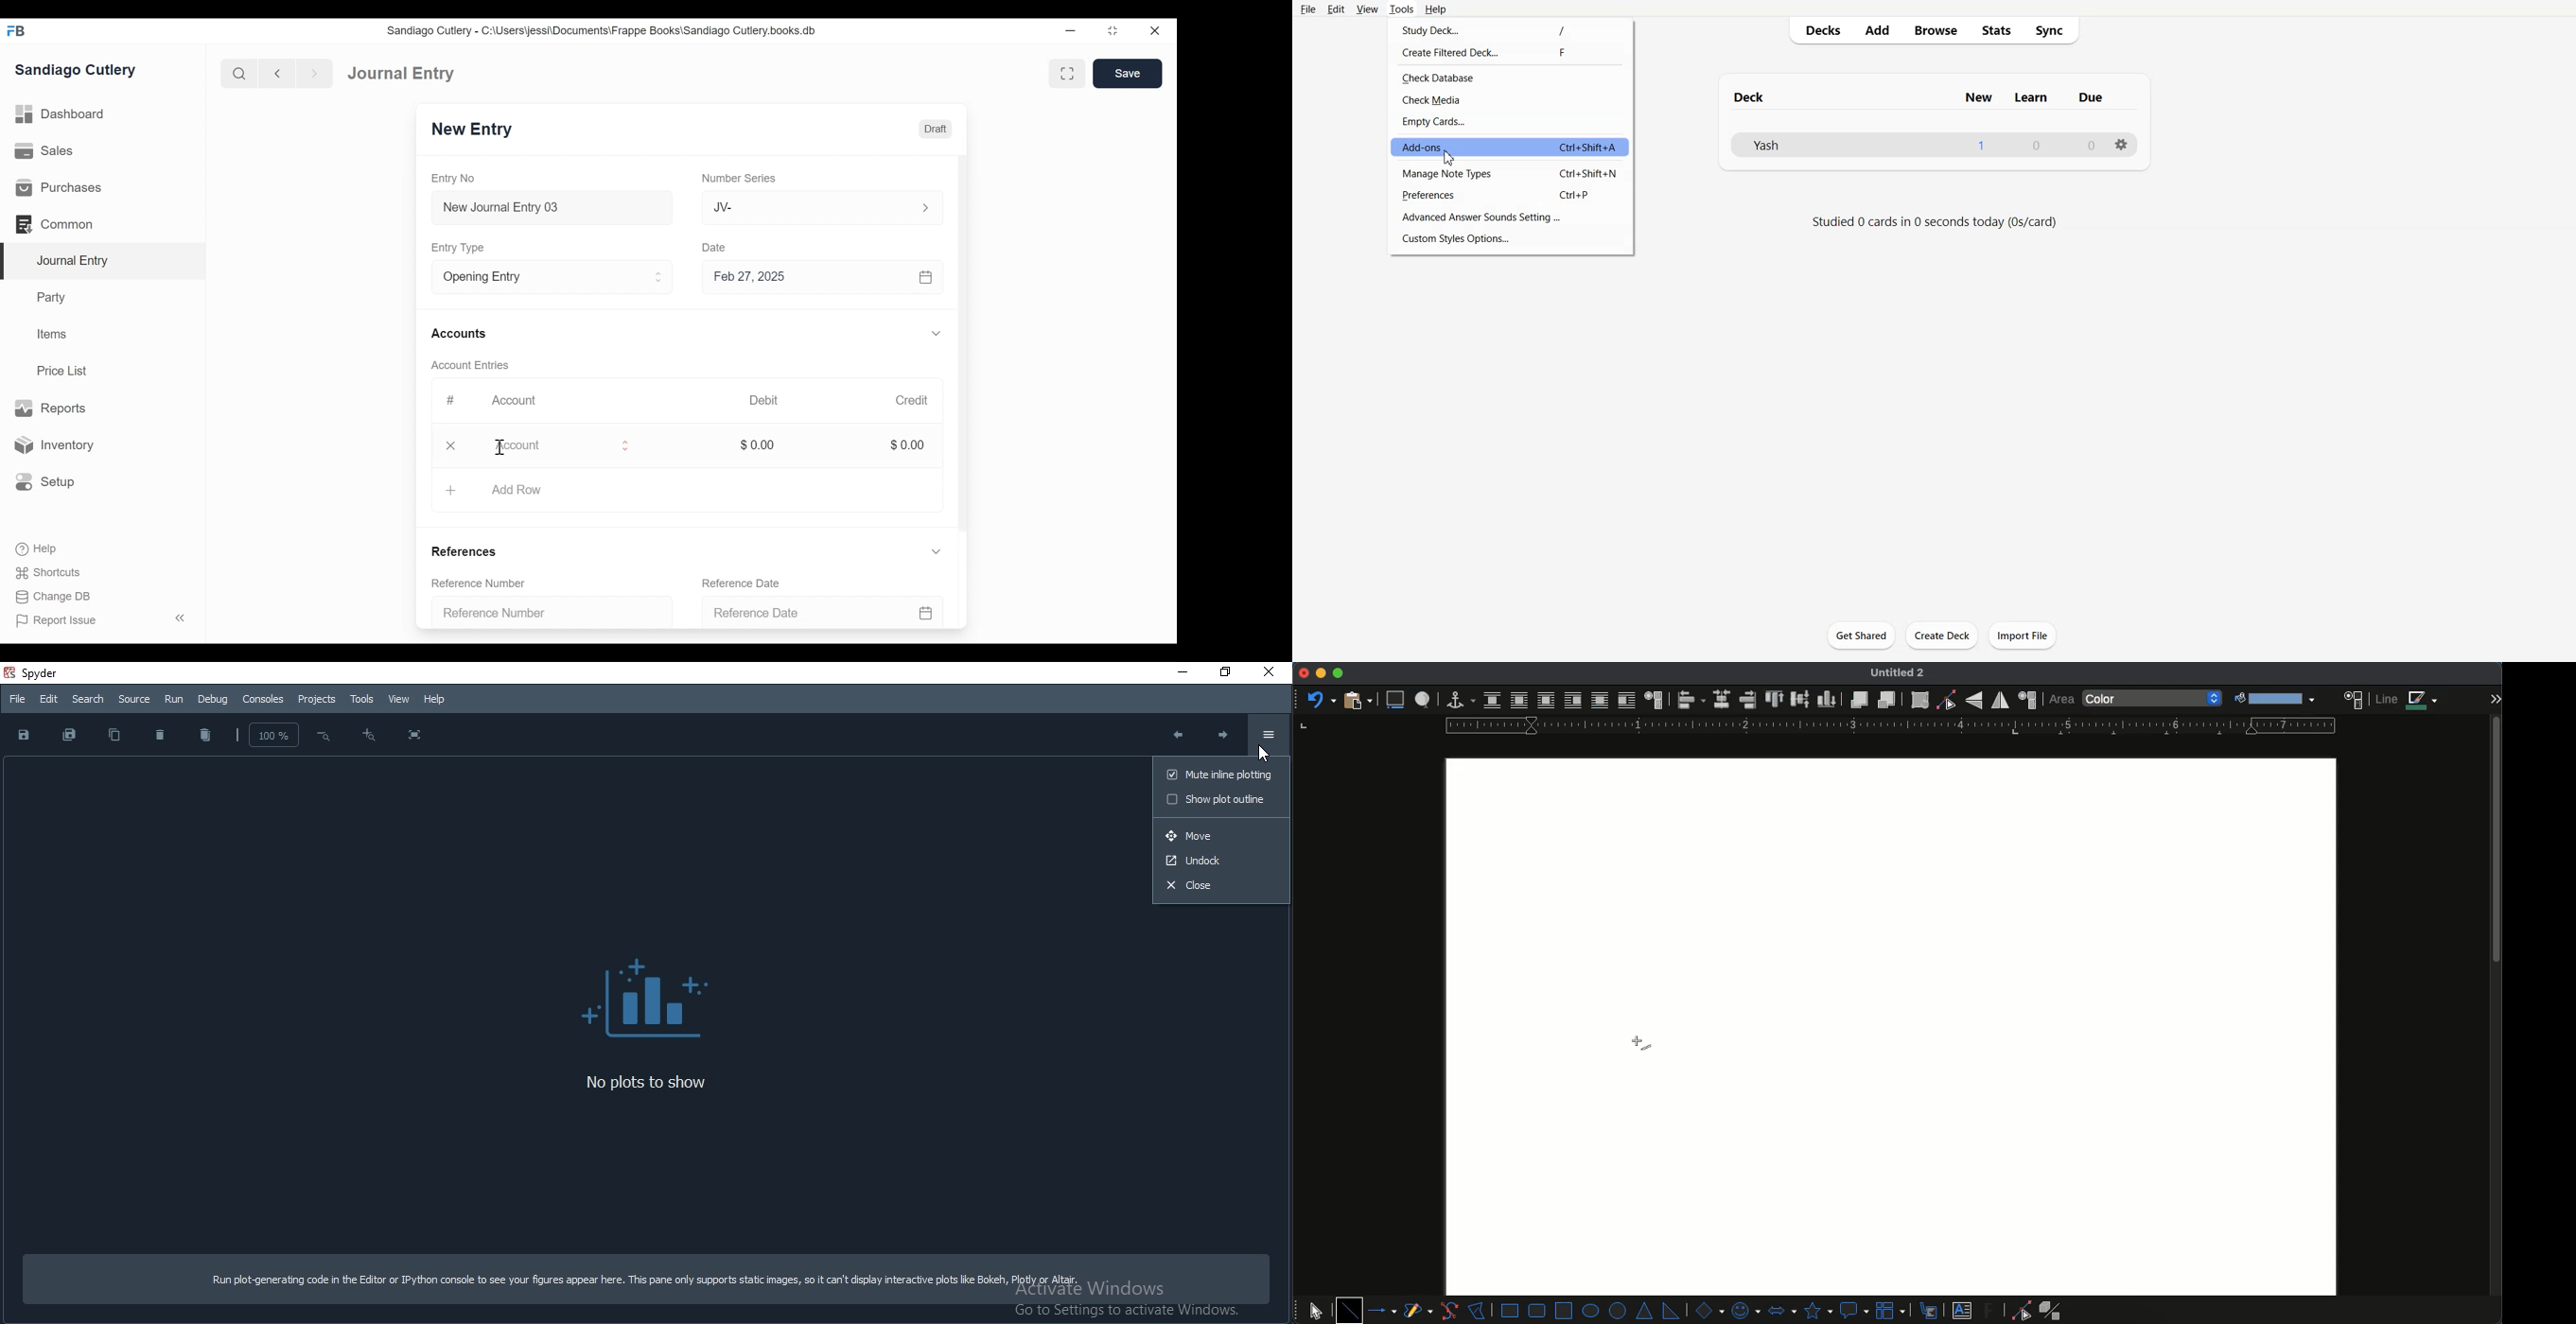 Image resolution: width=2576 pixels, height=1344 pixels. What do you see at coordinates (134, 700) in the screenshot?
I see `Source` at bounding box center [134, 700].